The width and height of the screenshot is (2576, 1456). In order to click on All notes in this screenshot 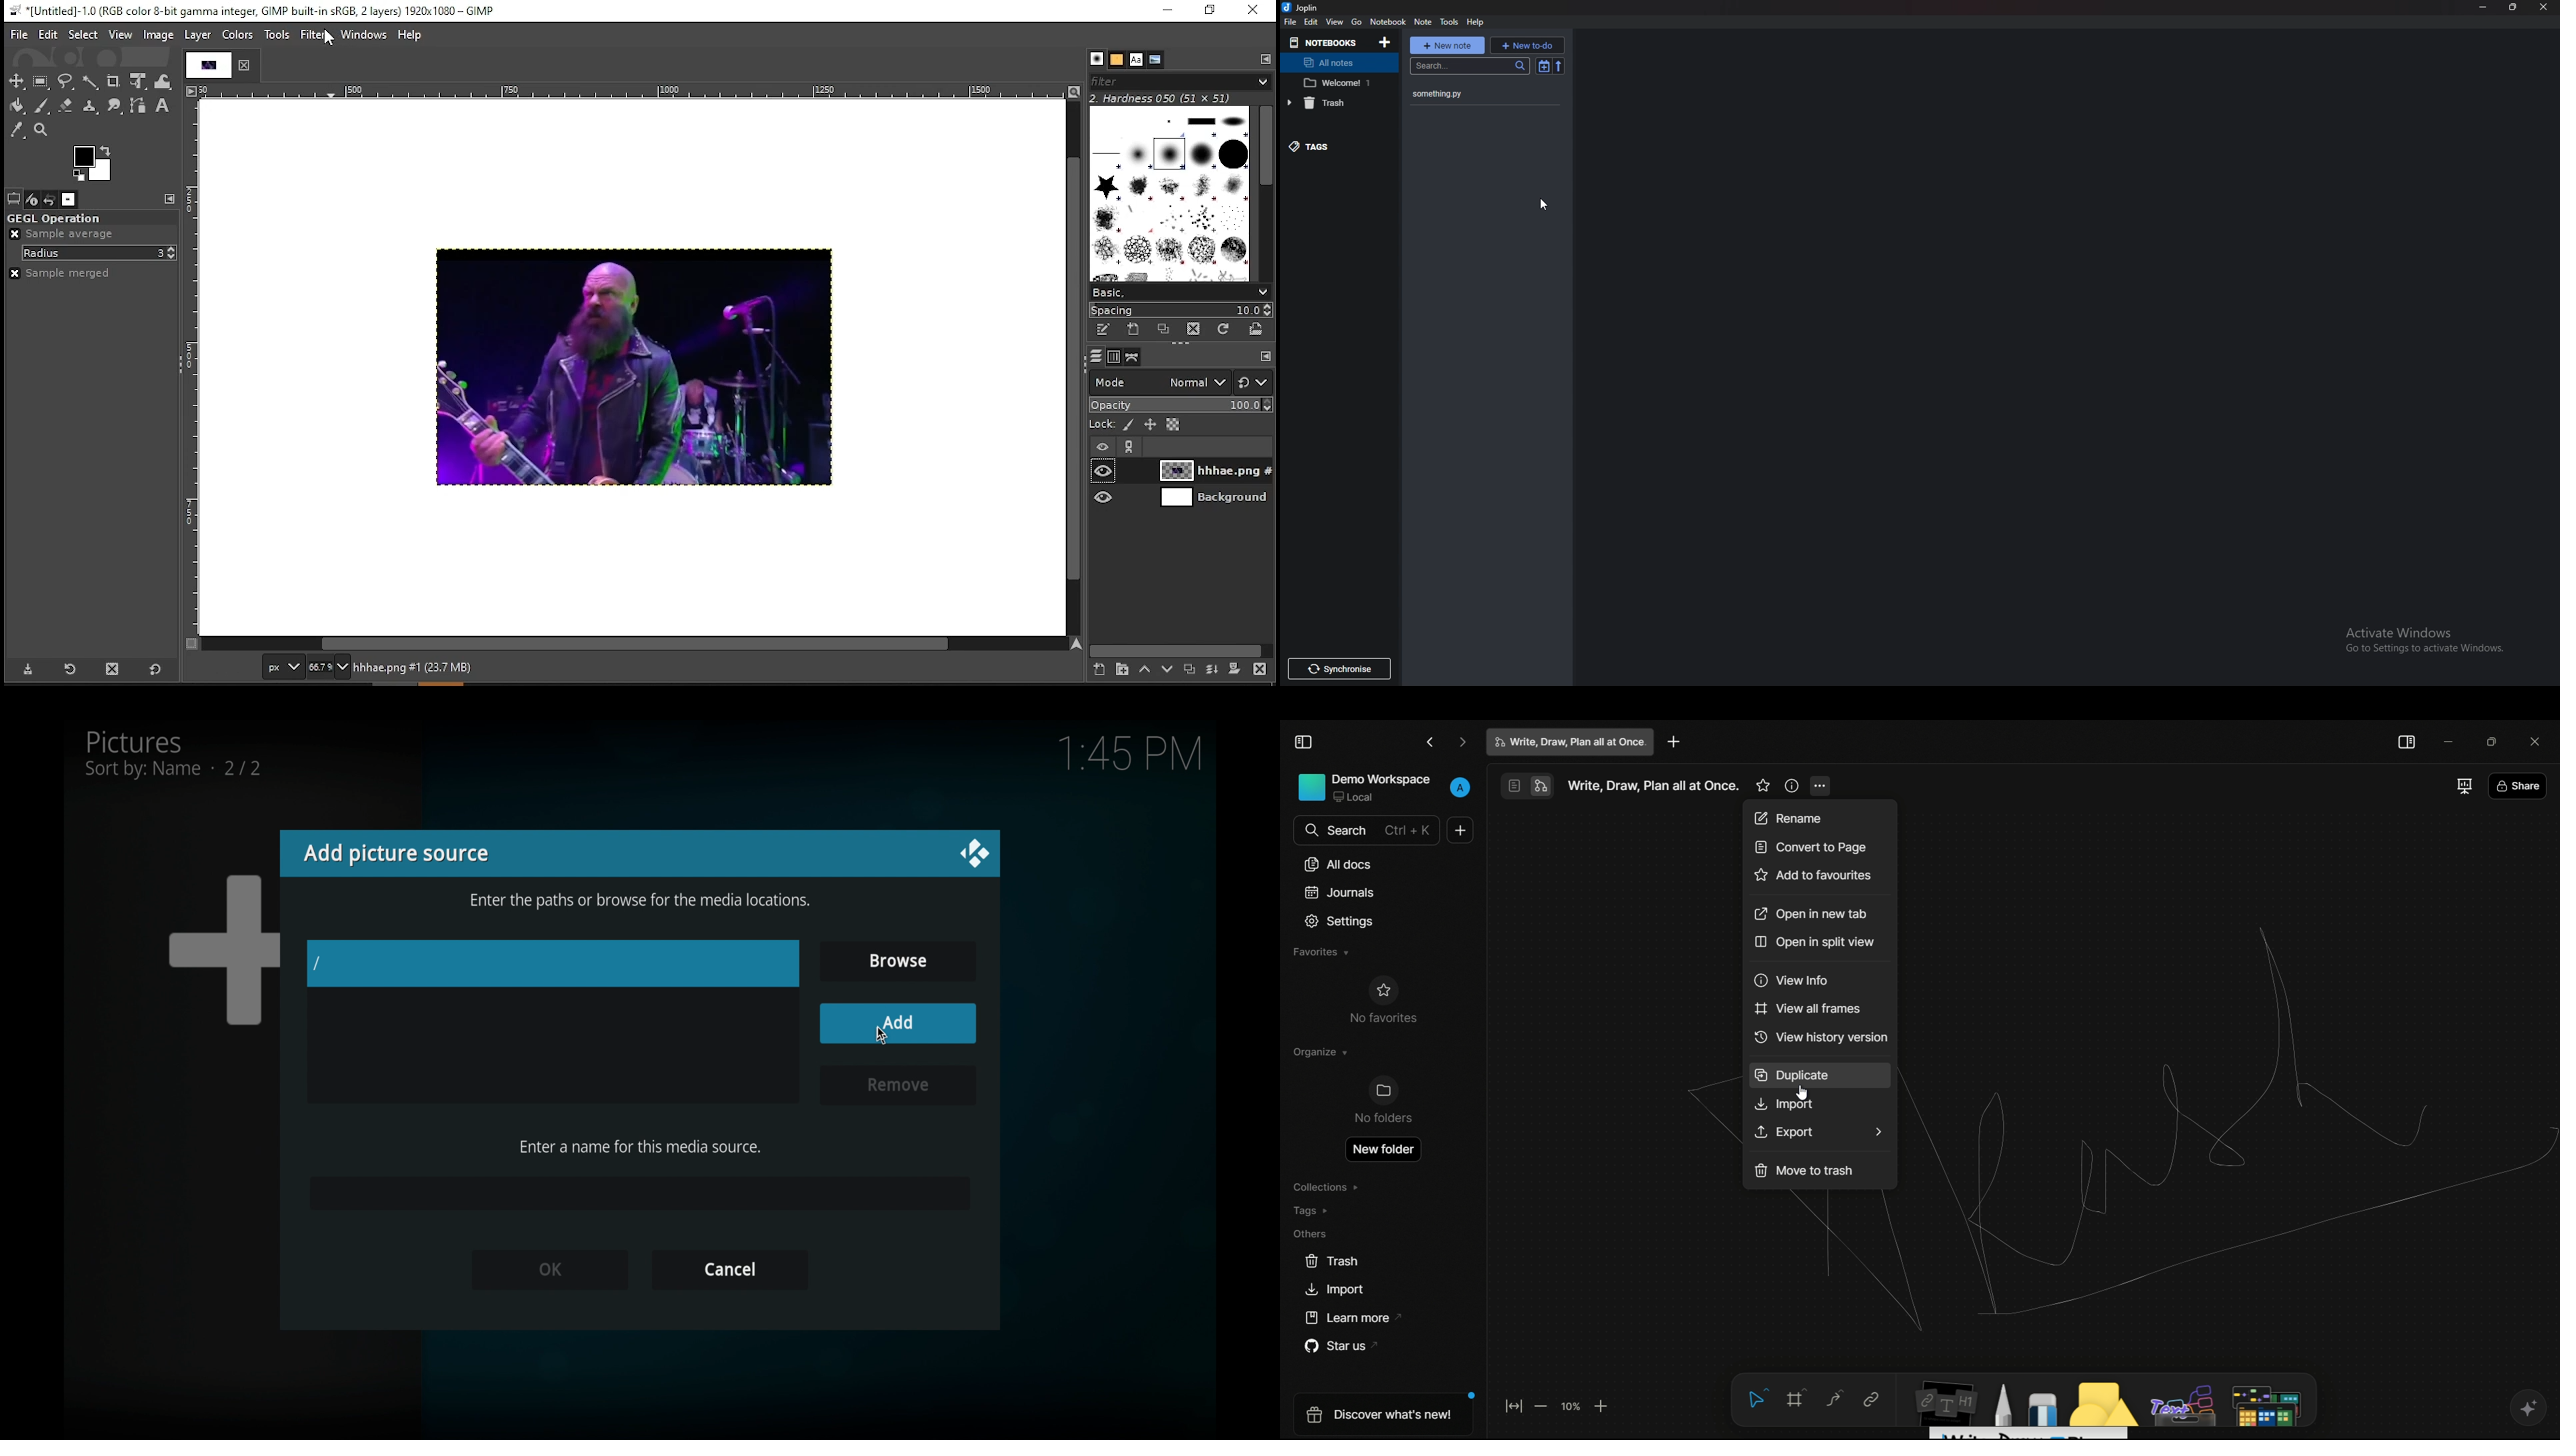, I will do `click(1340, 62)`.